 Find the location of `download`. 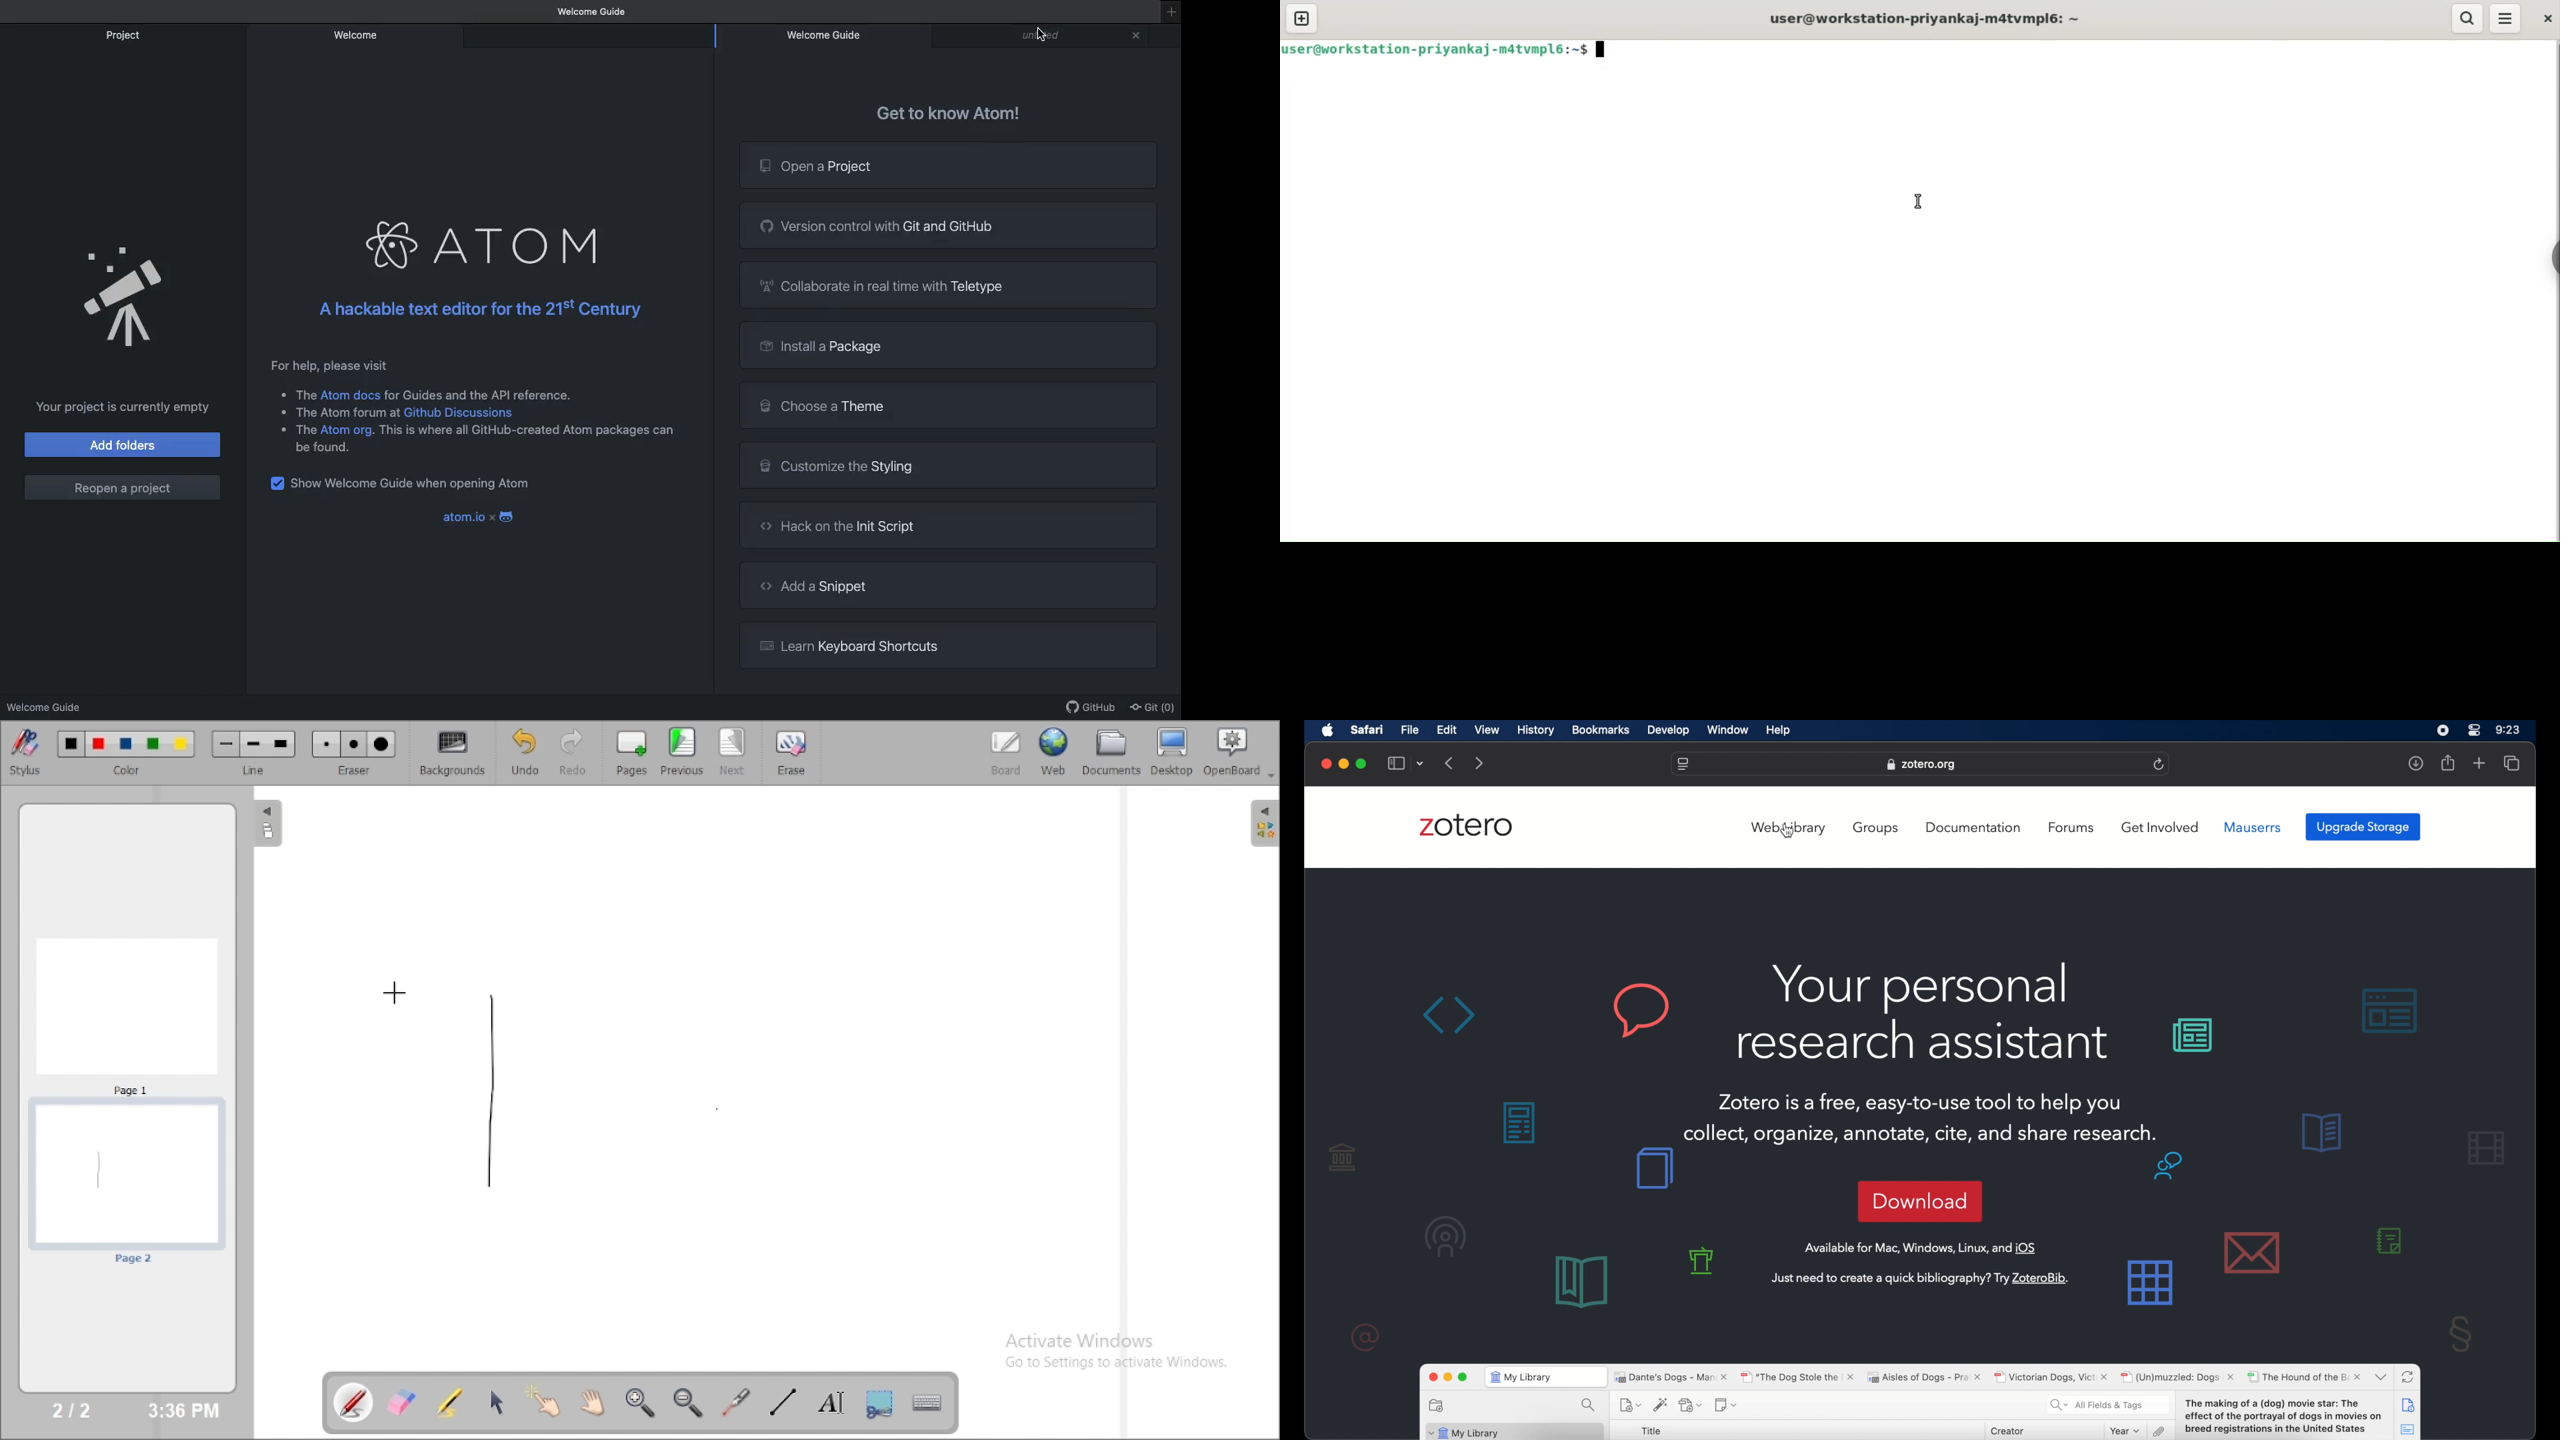

download is located at coordinates (1919, 1202).